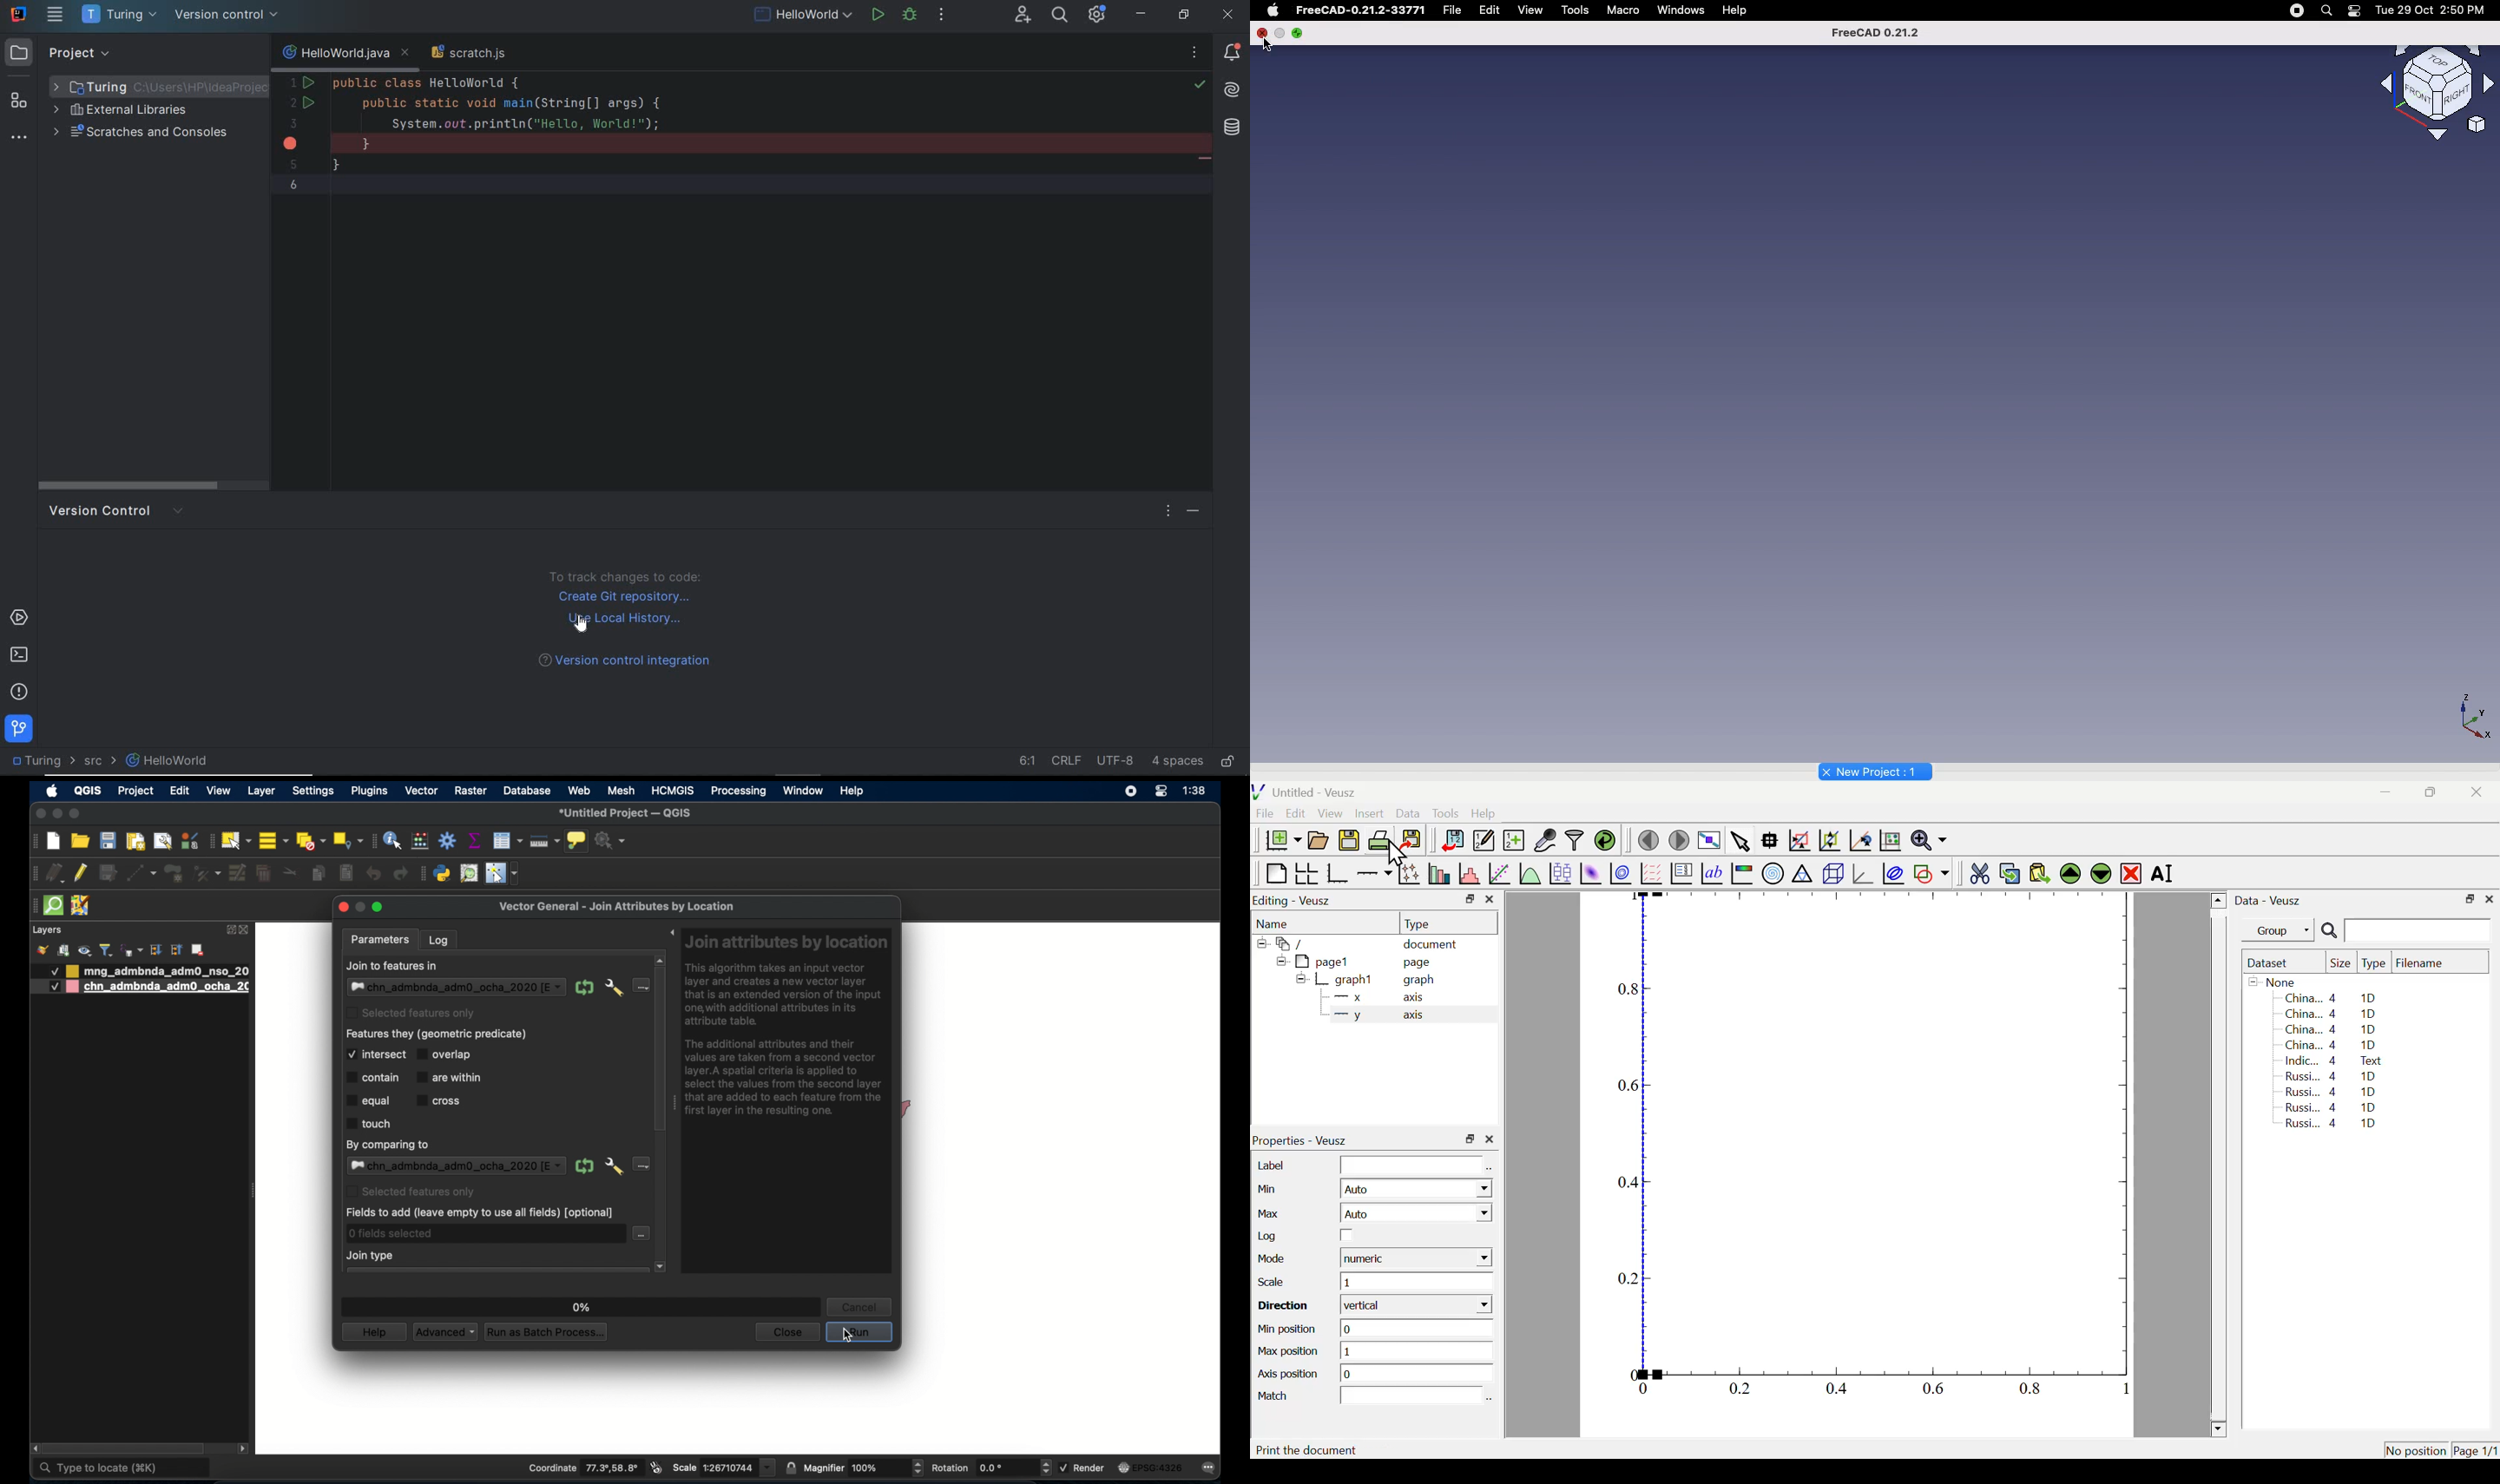 Image resolution: width=2520 pixels, height=1484 pixels. What do you see at coordinates (1211, 1468) in the screenshot?
I see `messages` at bounding box center [1211, 1468].